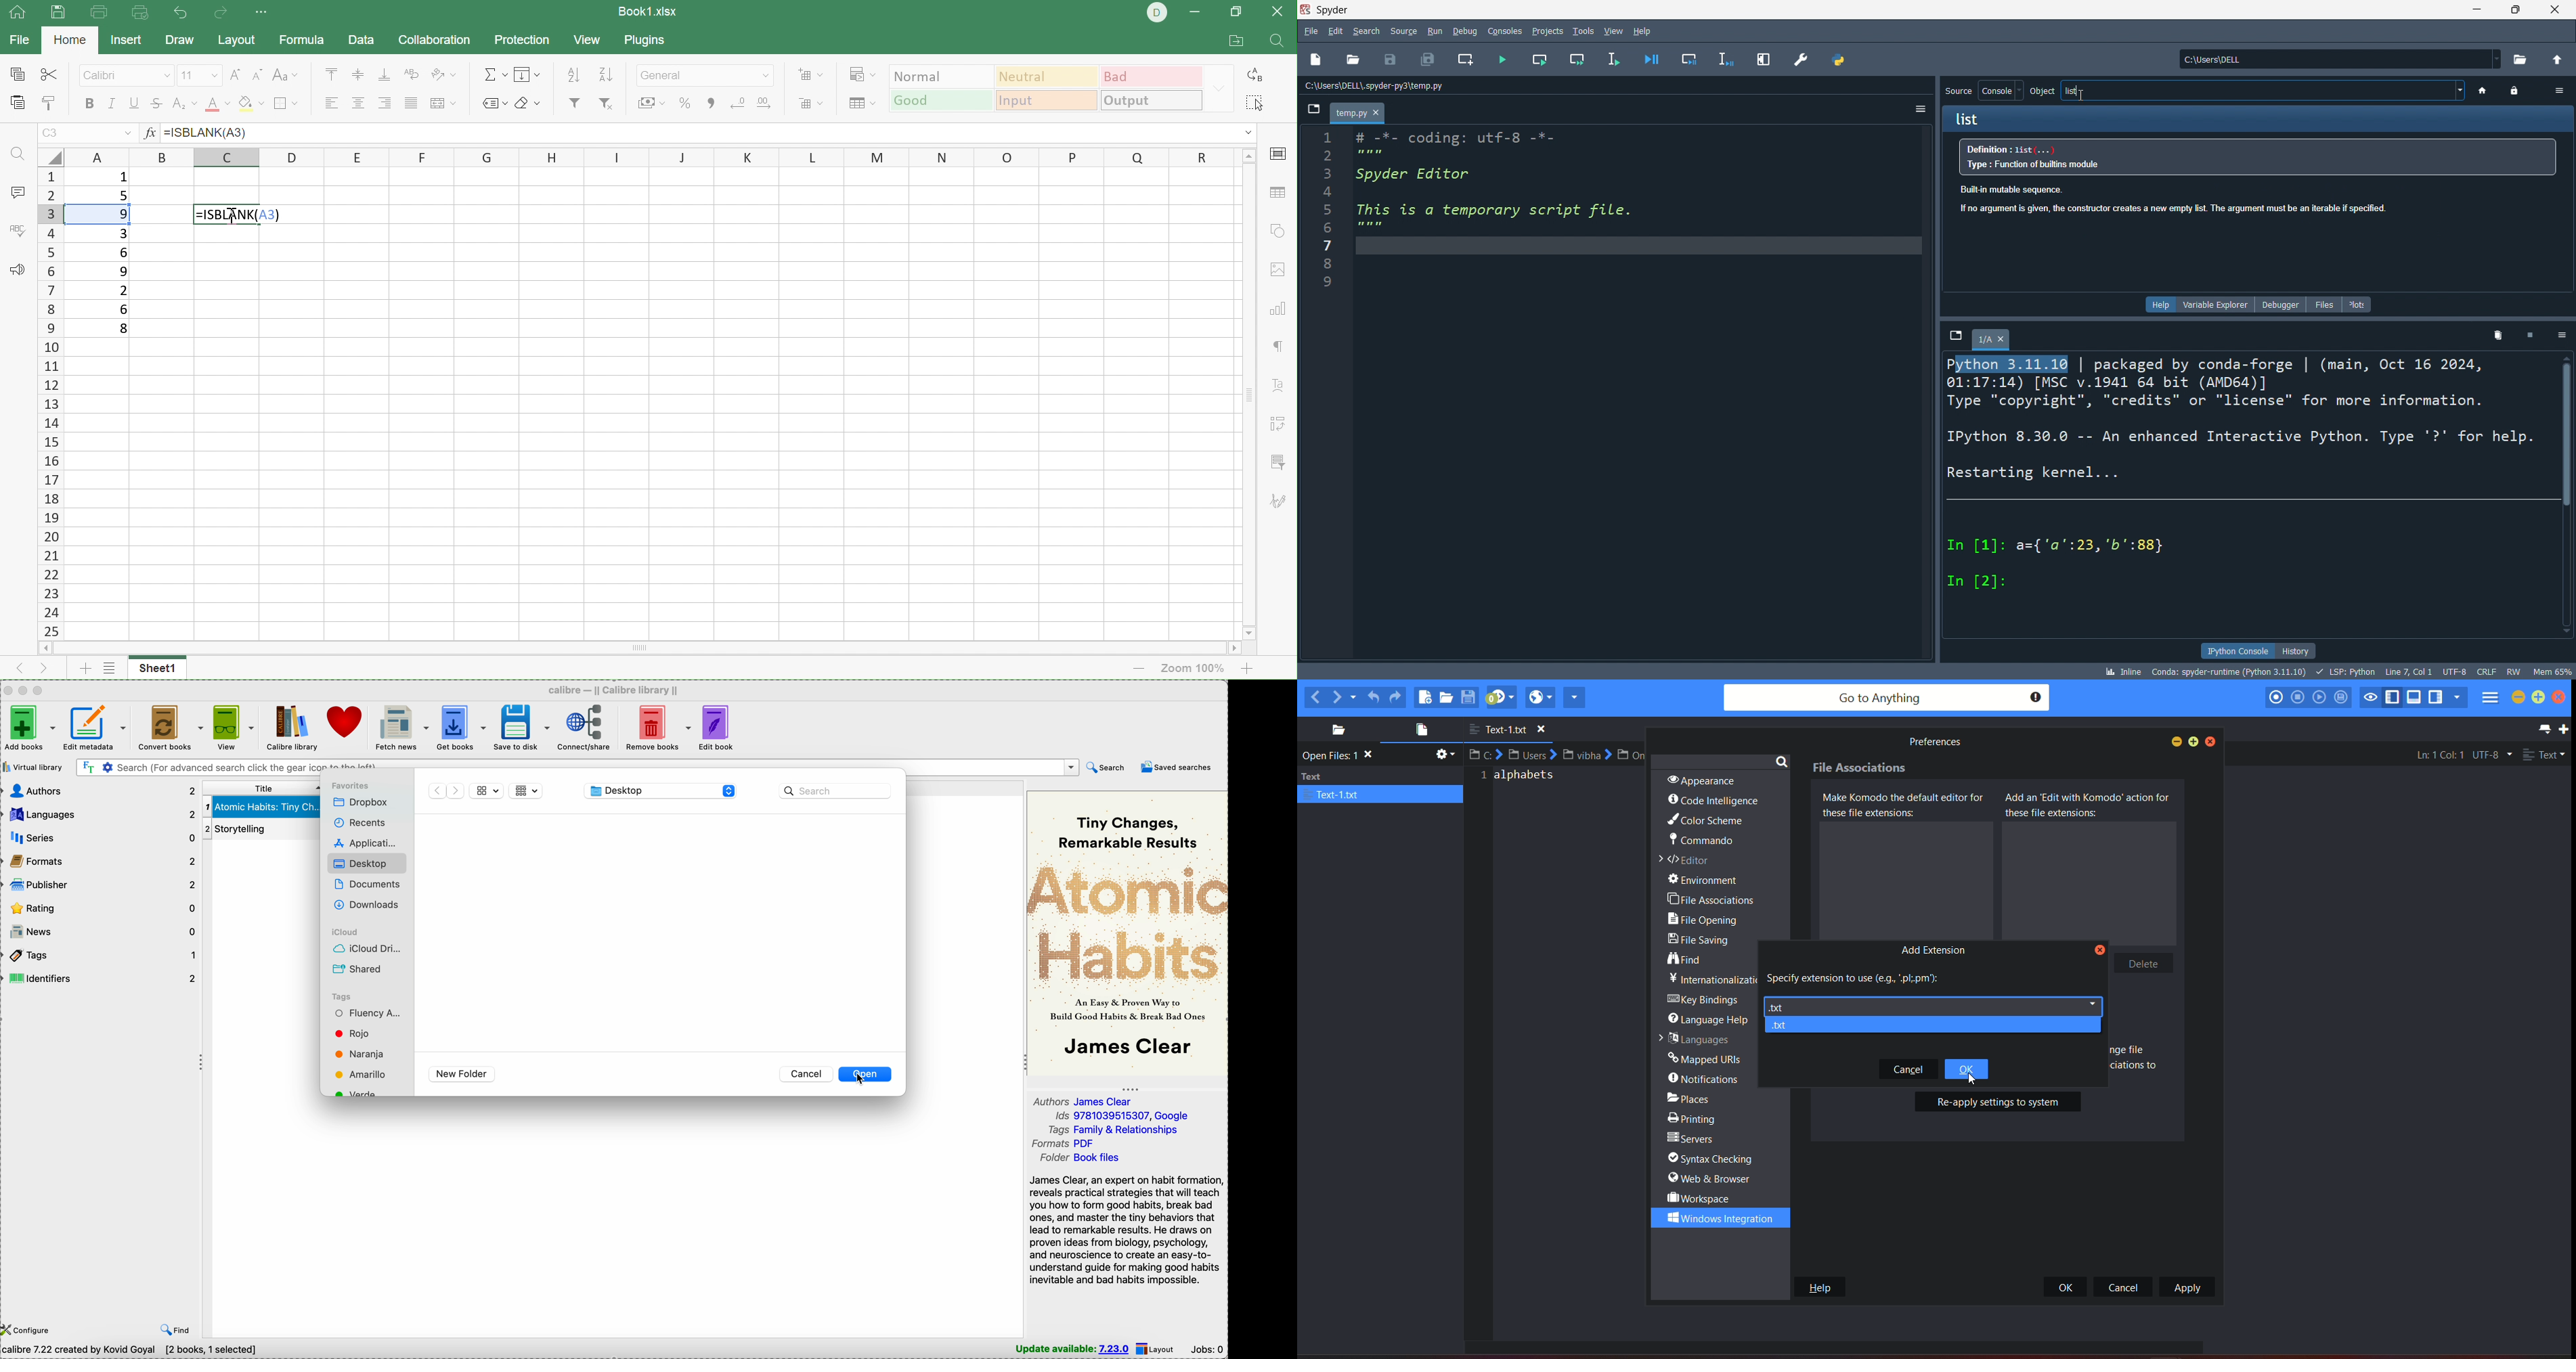 The height and width of the screenshot is (1372, 2576). Describe the element at coordinates (1332, 31) in the screenshot. I see `edit` at that location.